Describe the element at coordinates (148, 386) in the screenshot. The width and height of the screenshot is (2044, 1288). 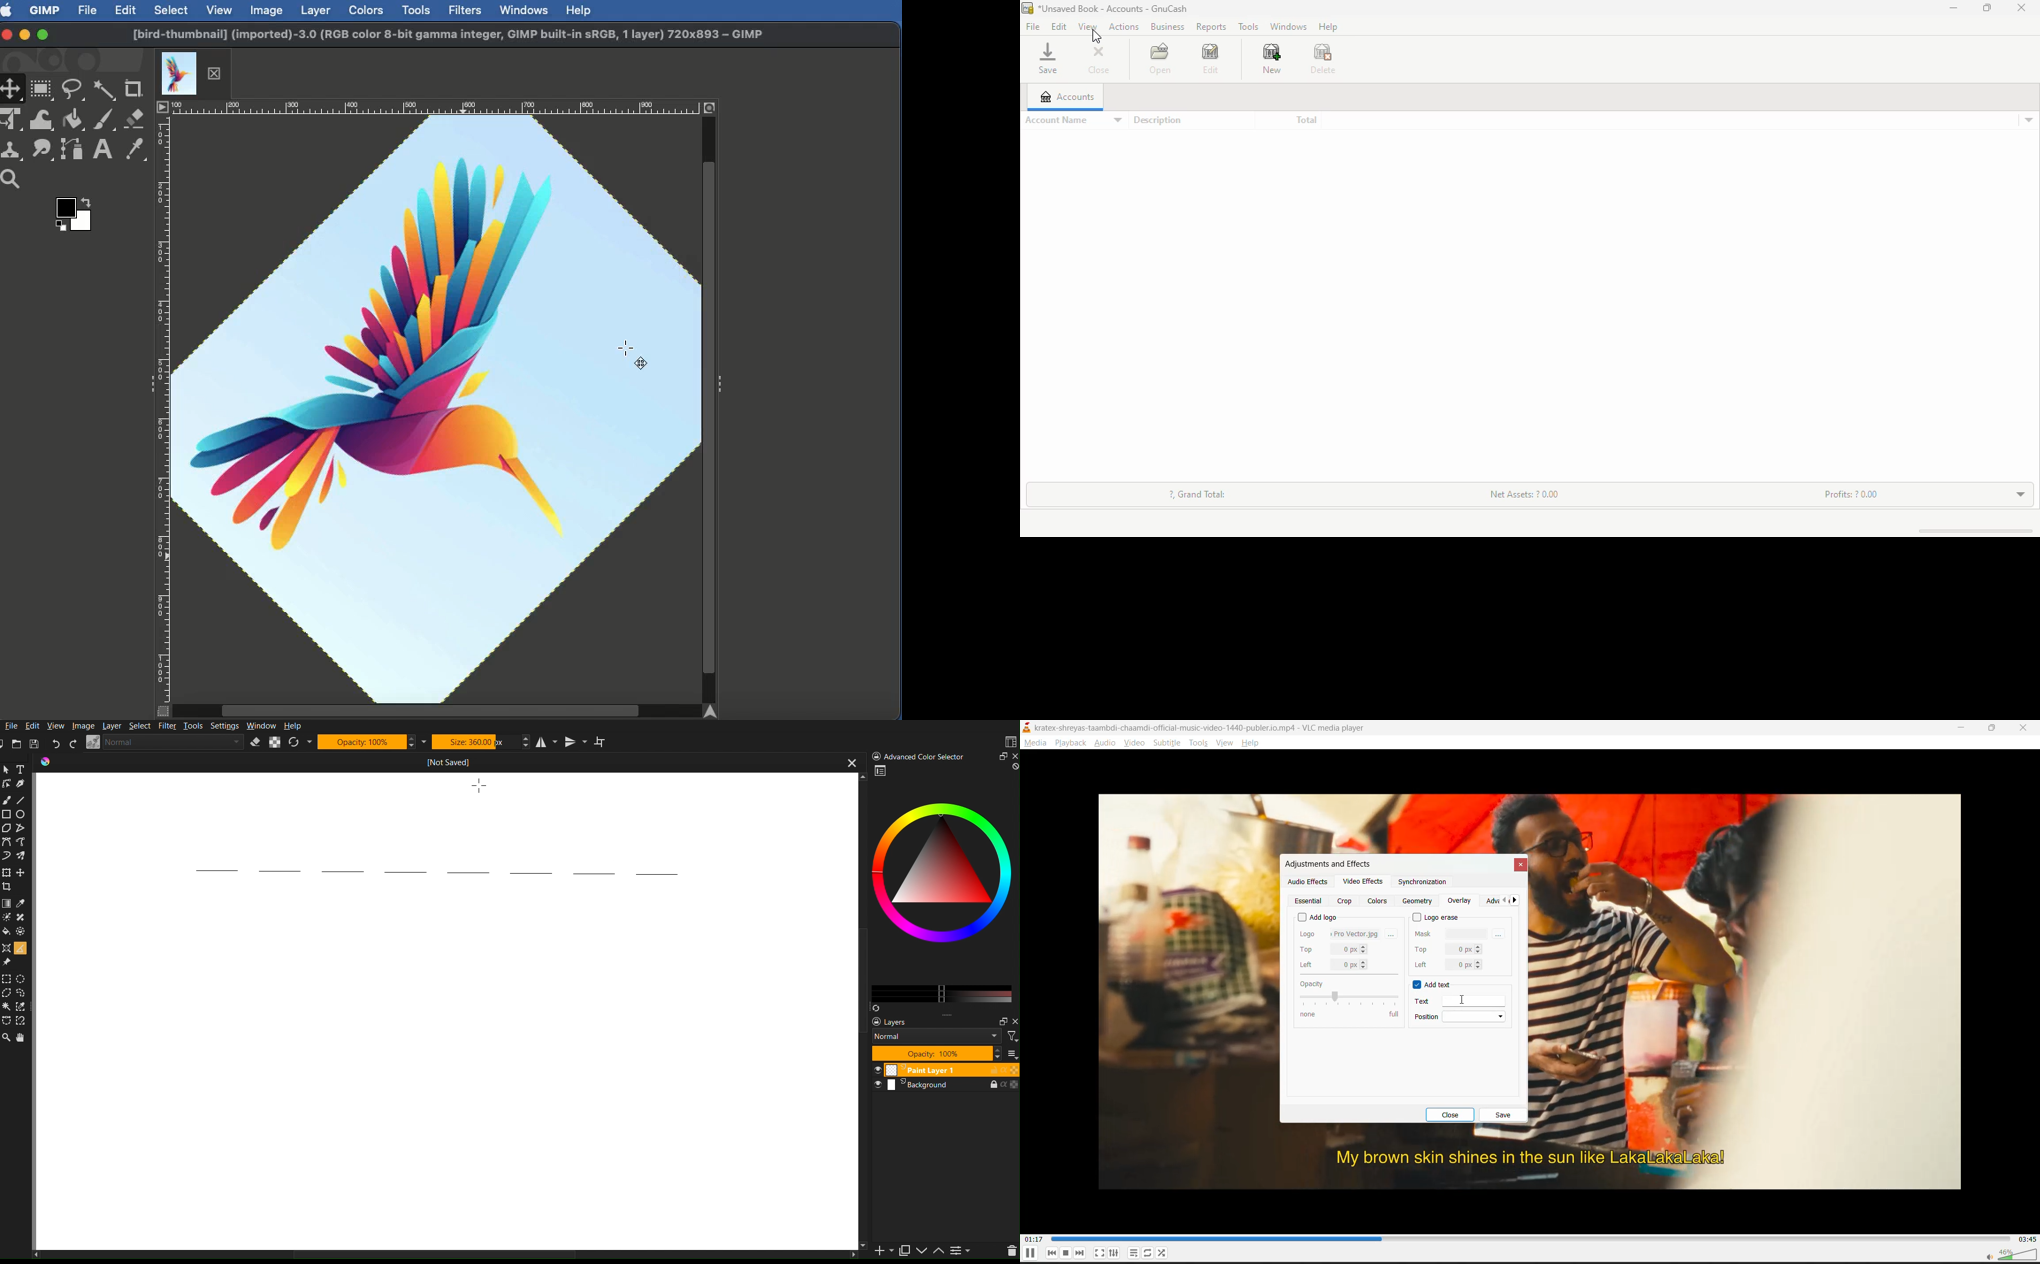
I see `Show sidebar menu` at that location.